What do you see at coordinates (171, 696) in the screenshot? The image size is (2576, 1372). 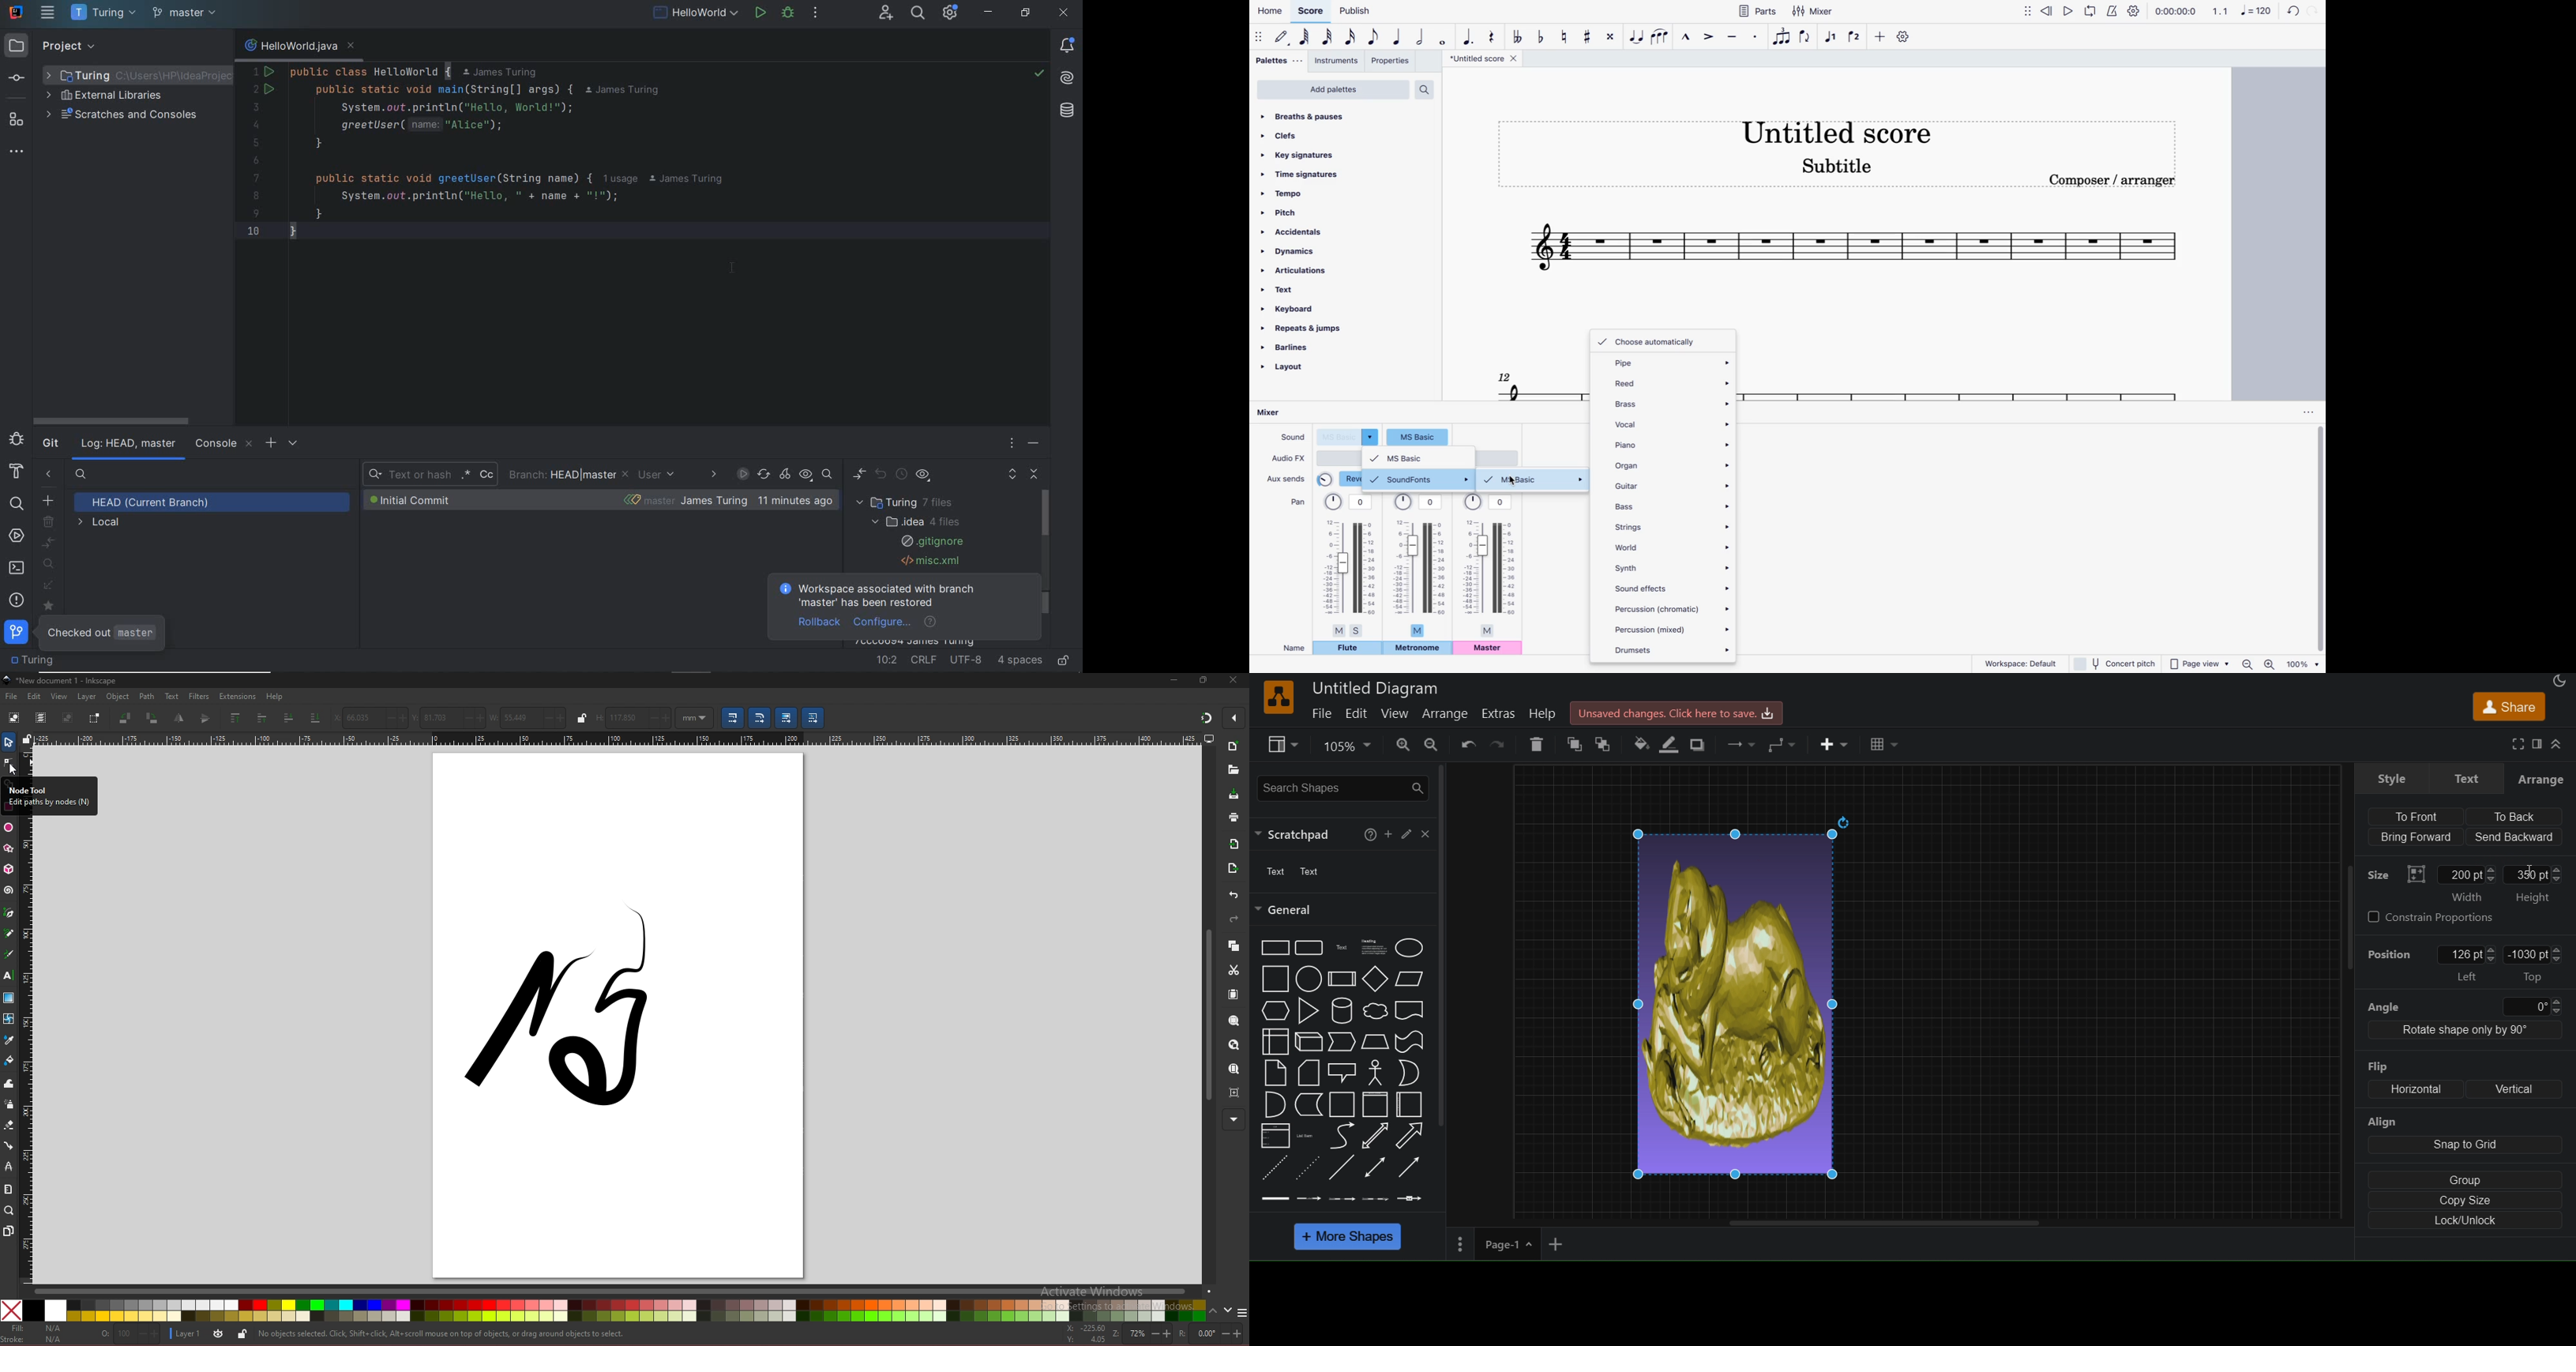 I see `text` at bounding box center [171, 696].